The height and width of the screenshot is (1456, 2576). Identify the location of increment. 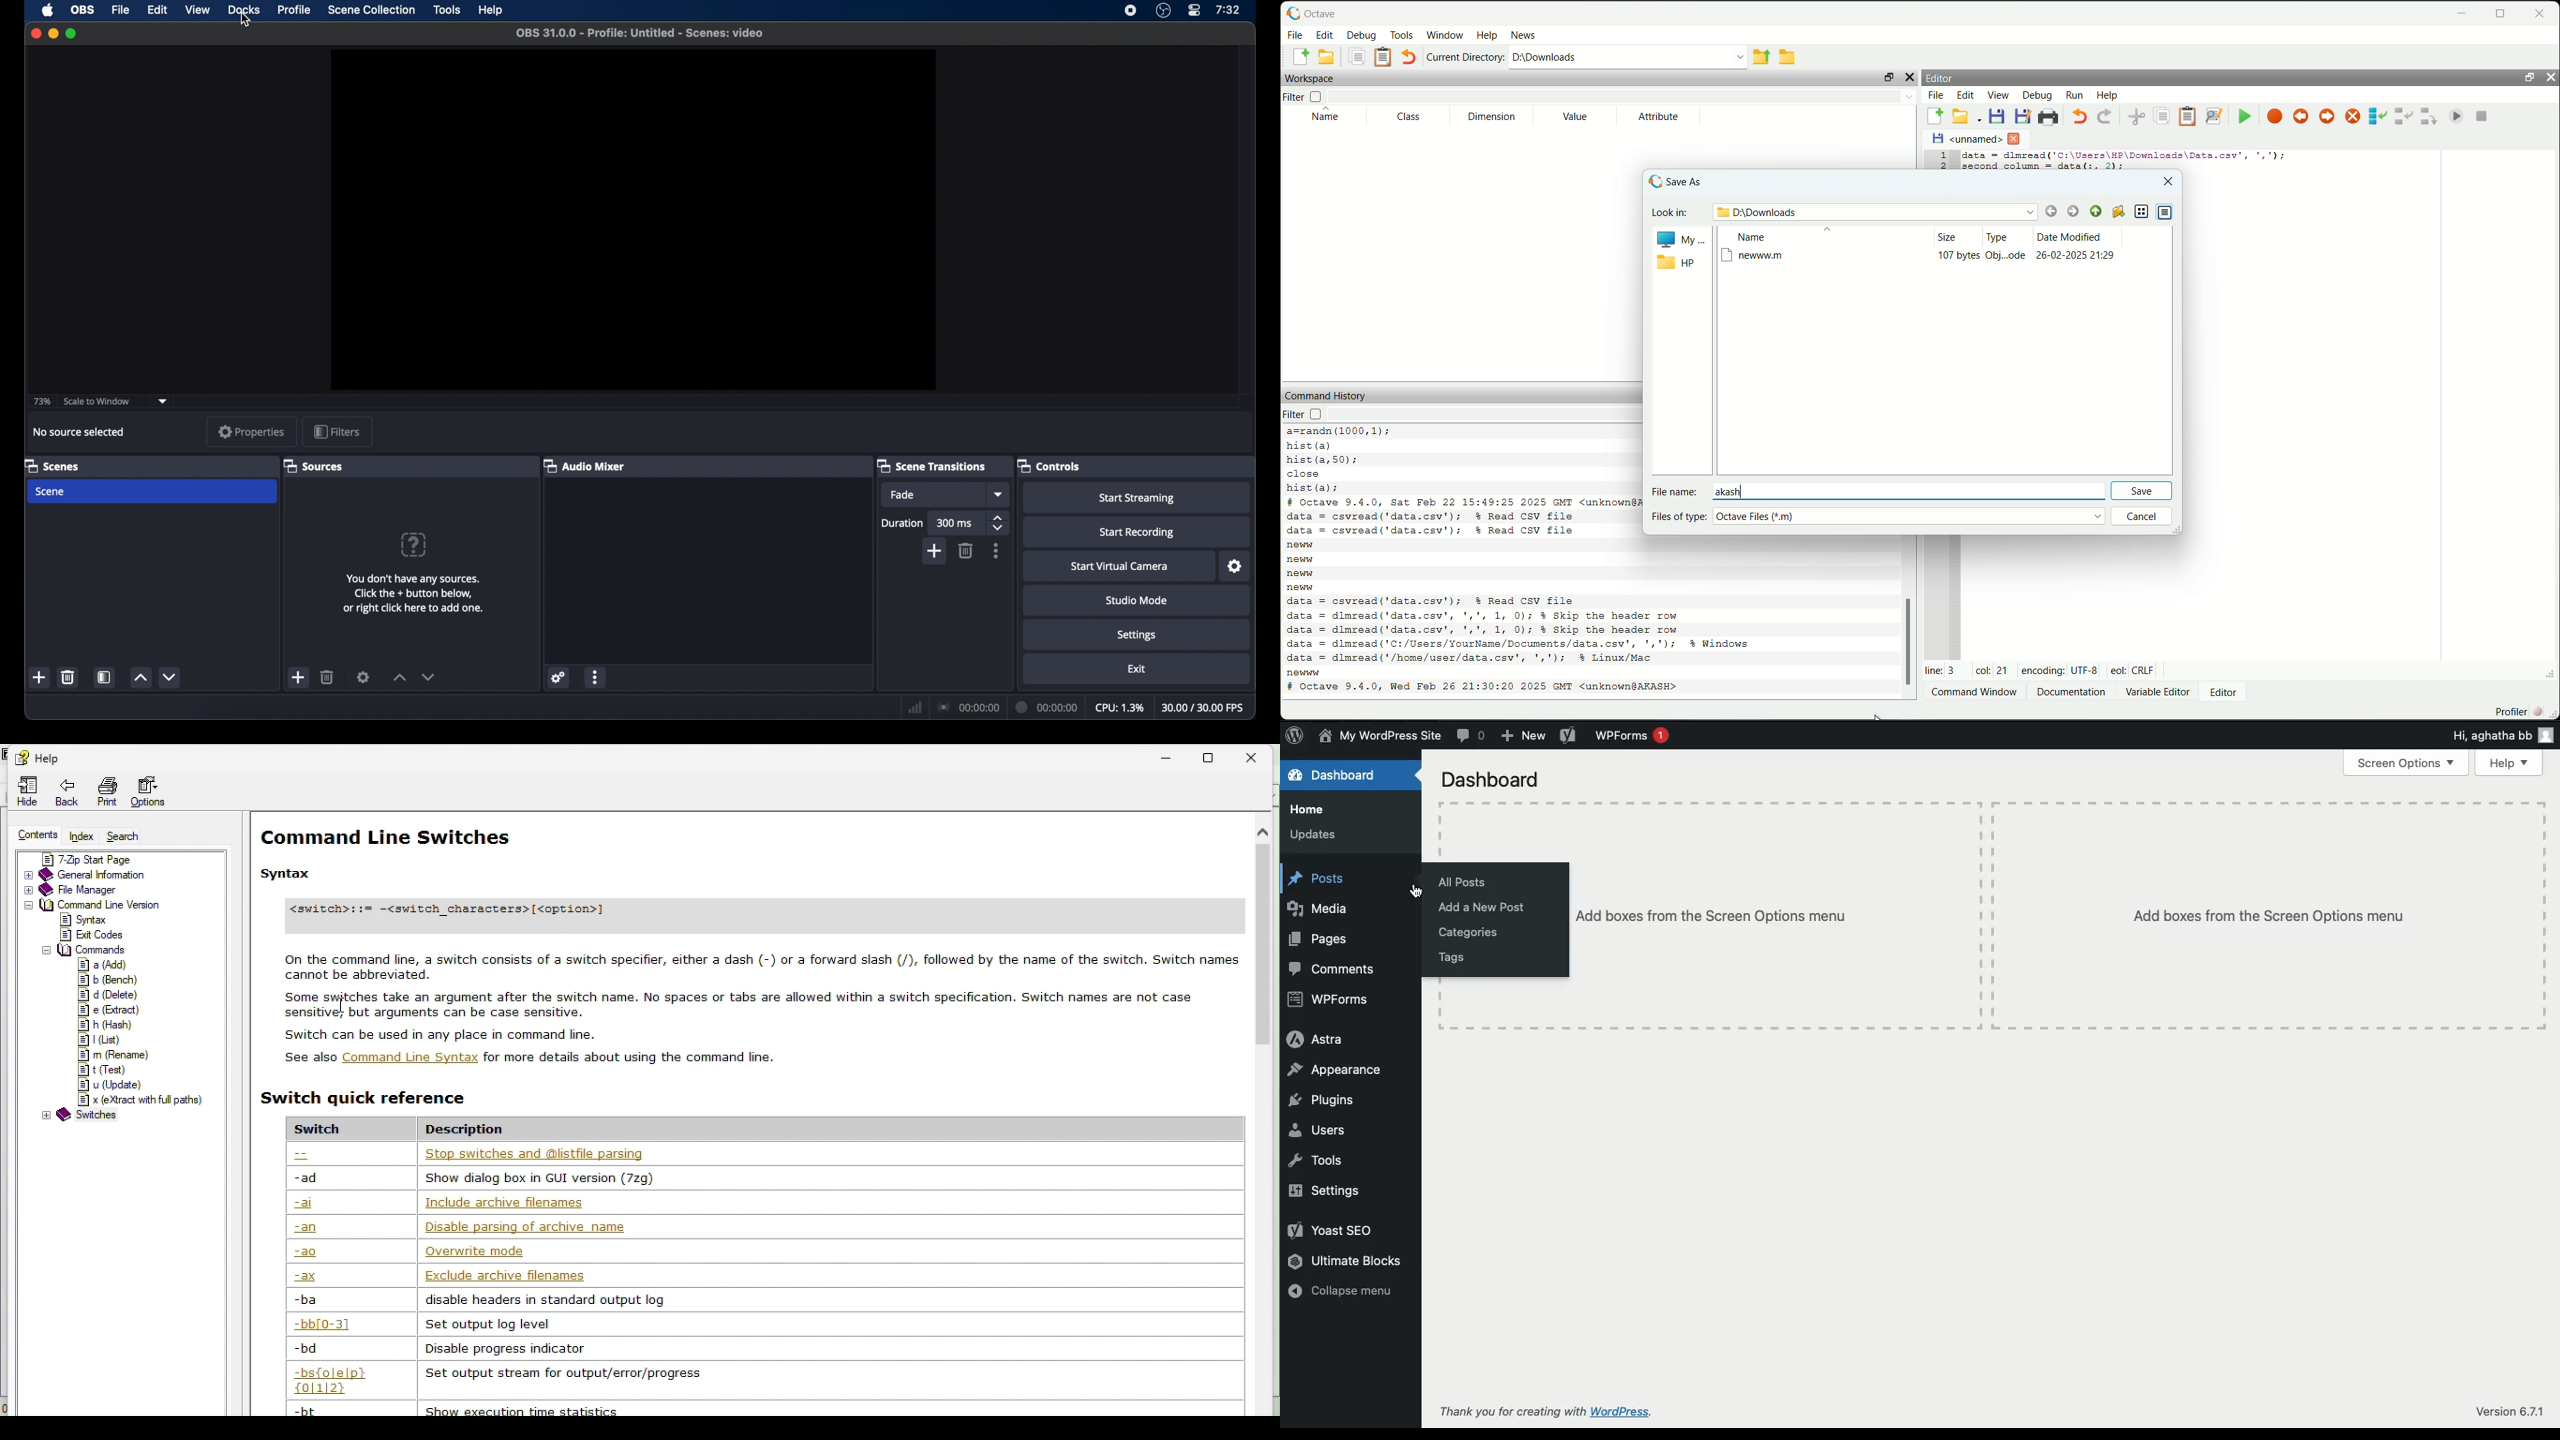
(140, 678).